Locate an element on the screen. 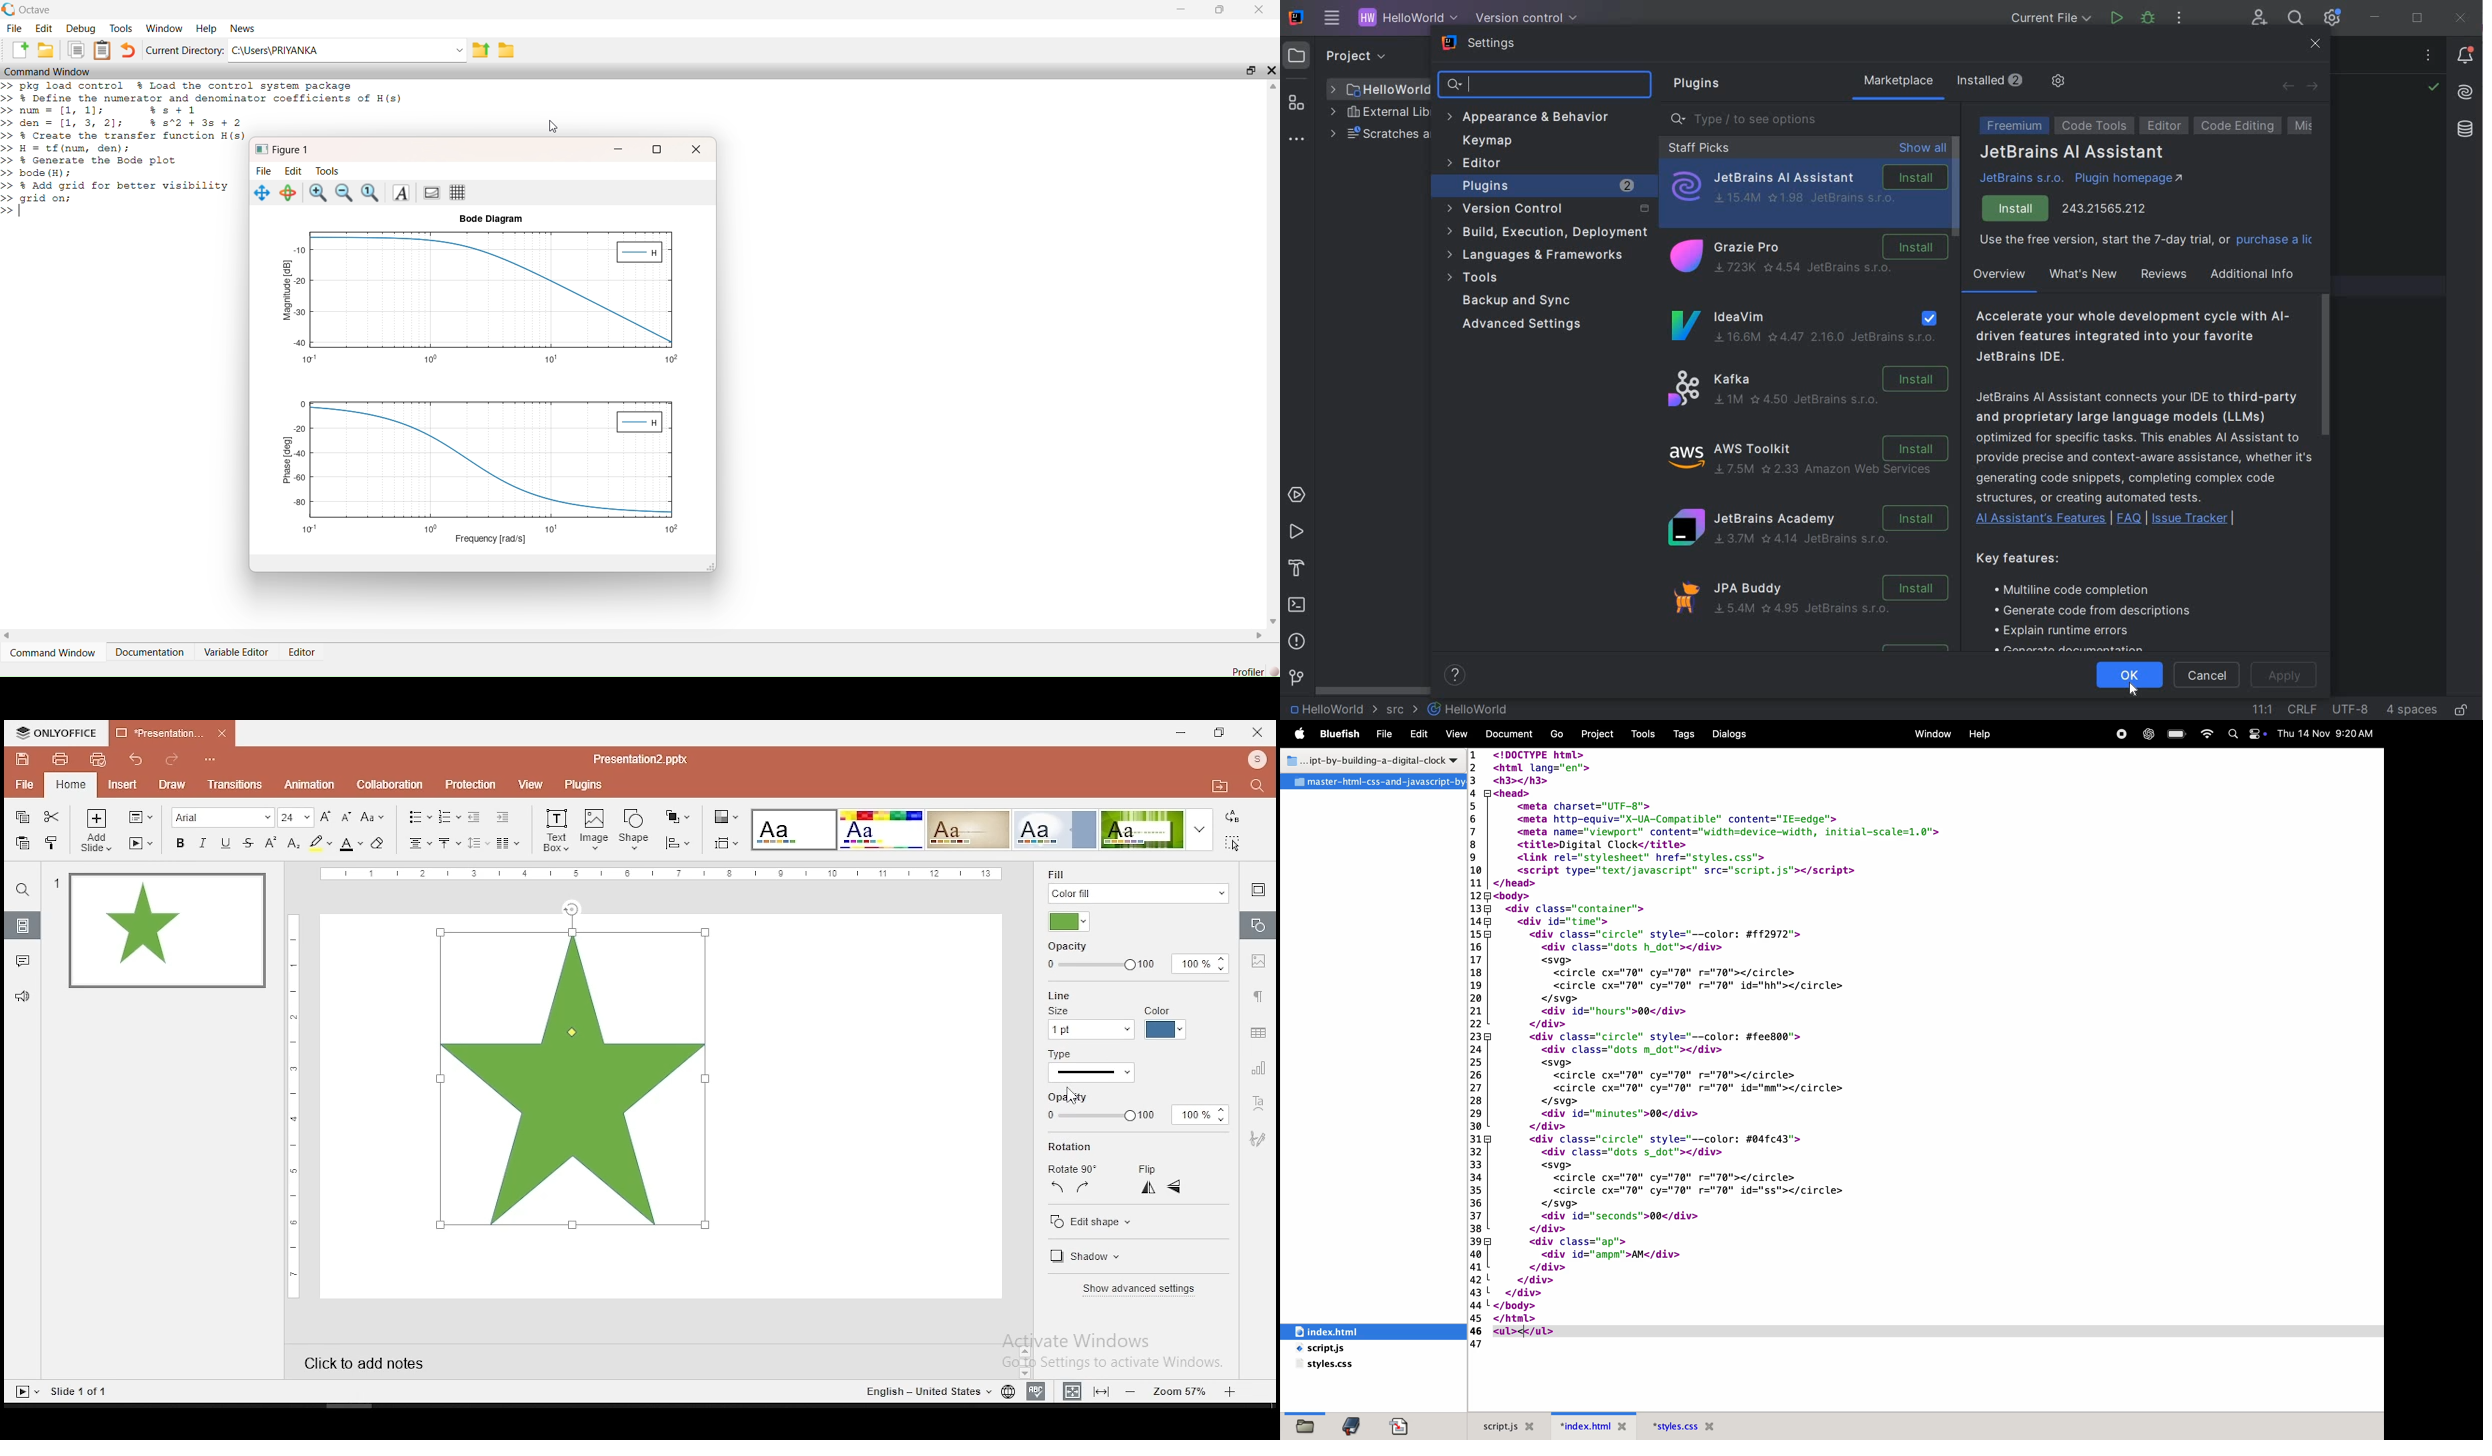 This screenshot has width=2492, height=1456. line size is located at coordinates (1092, 1024).